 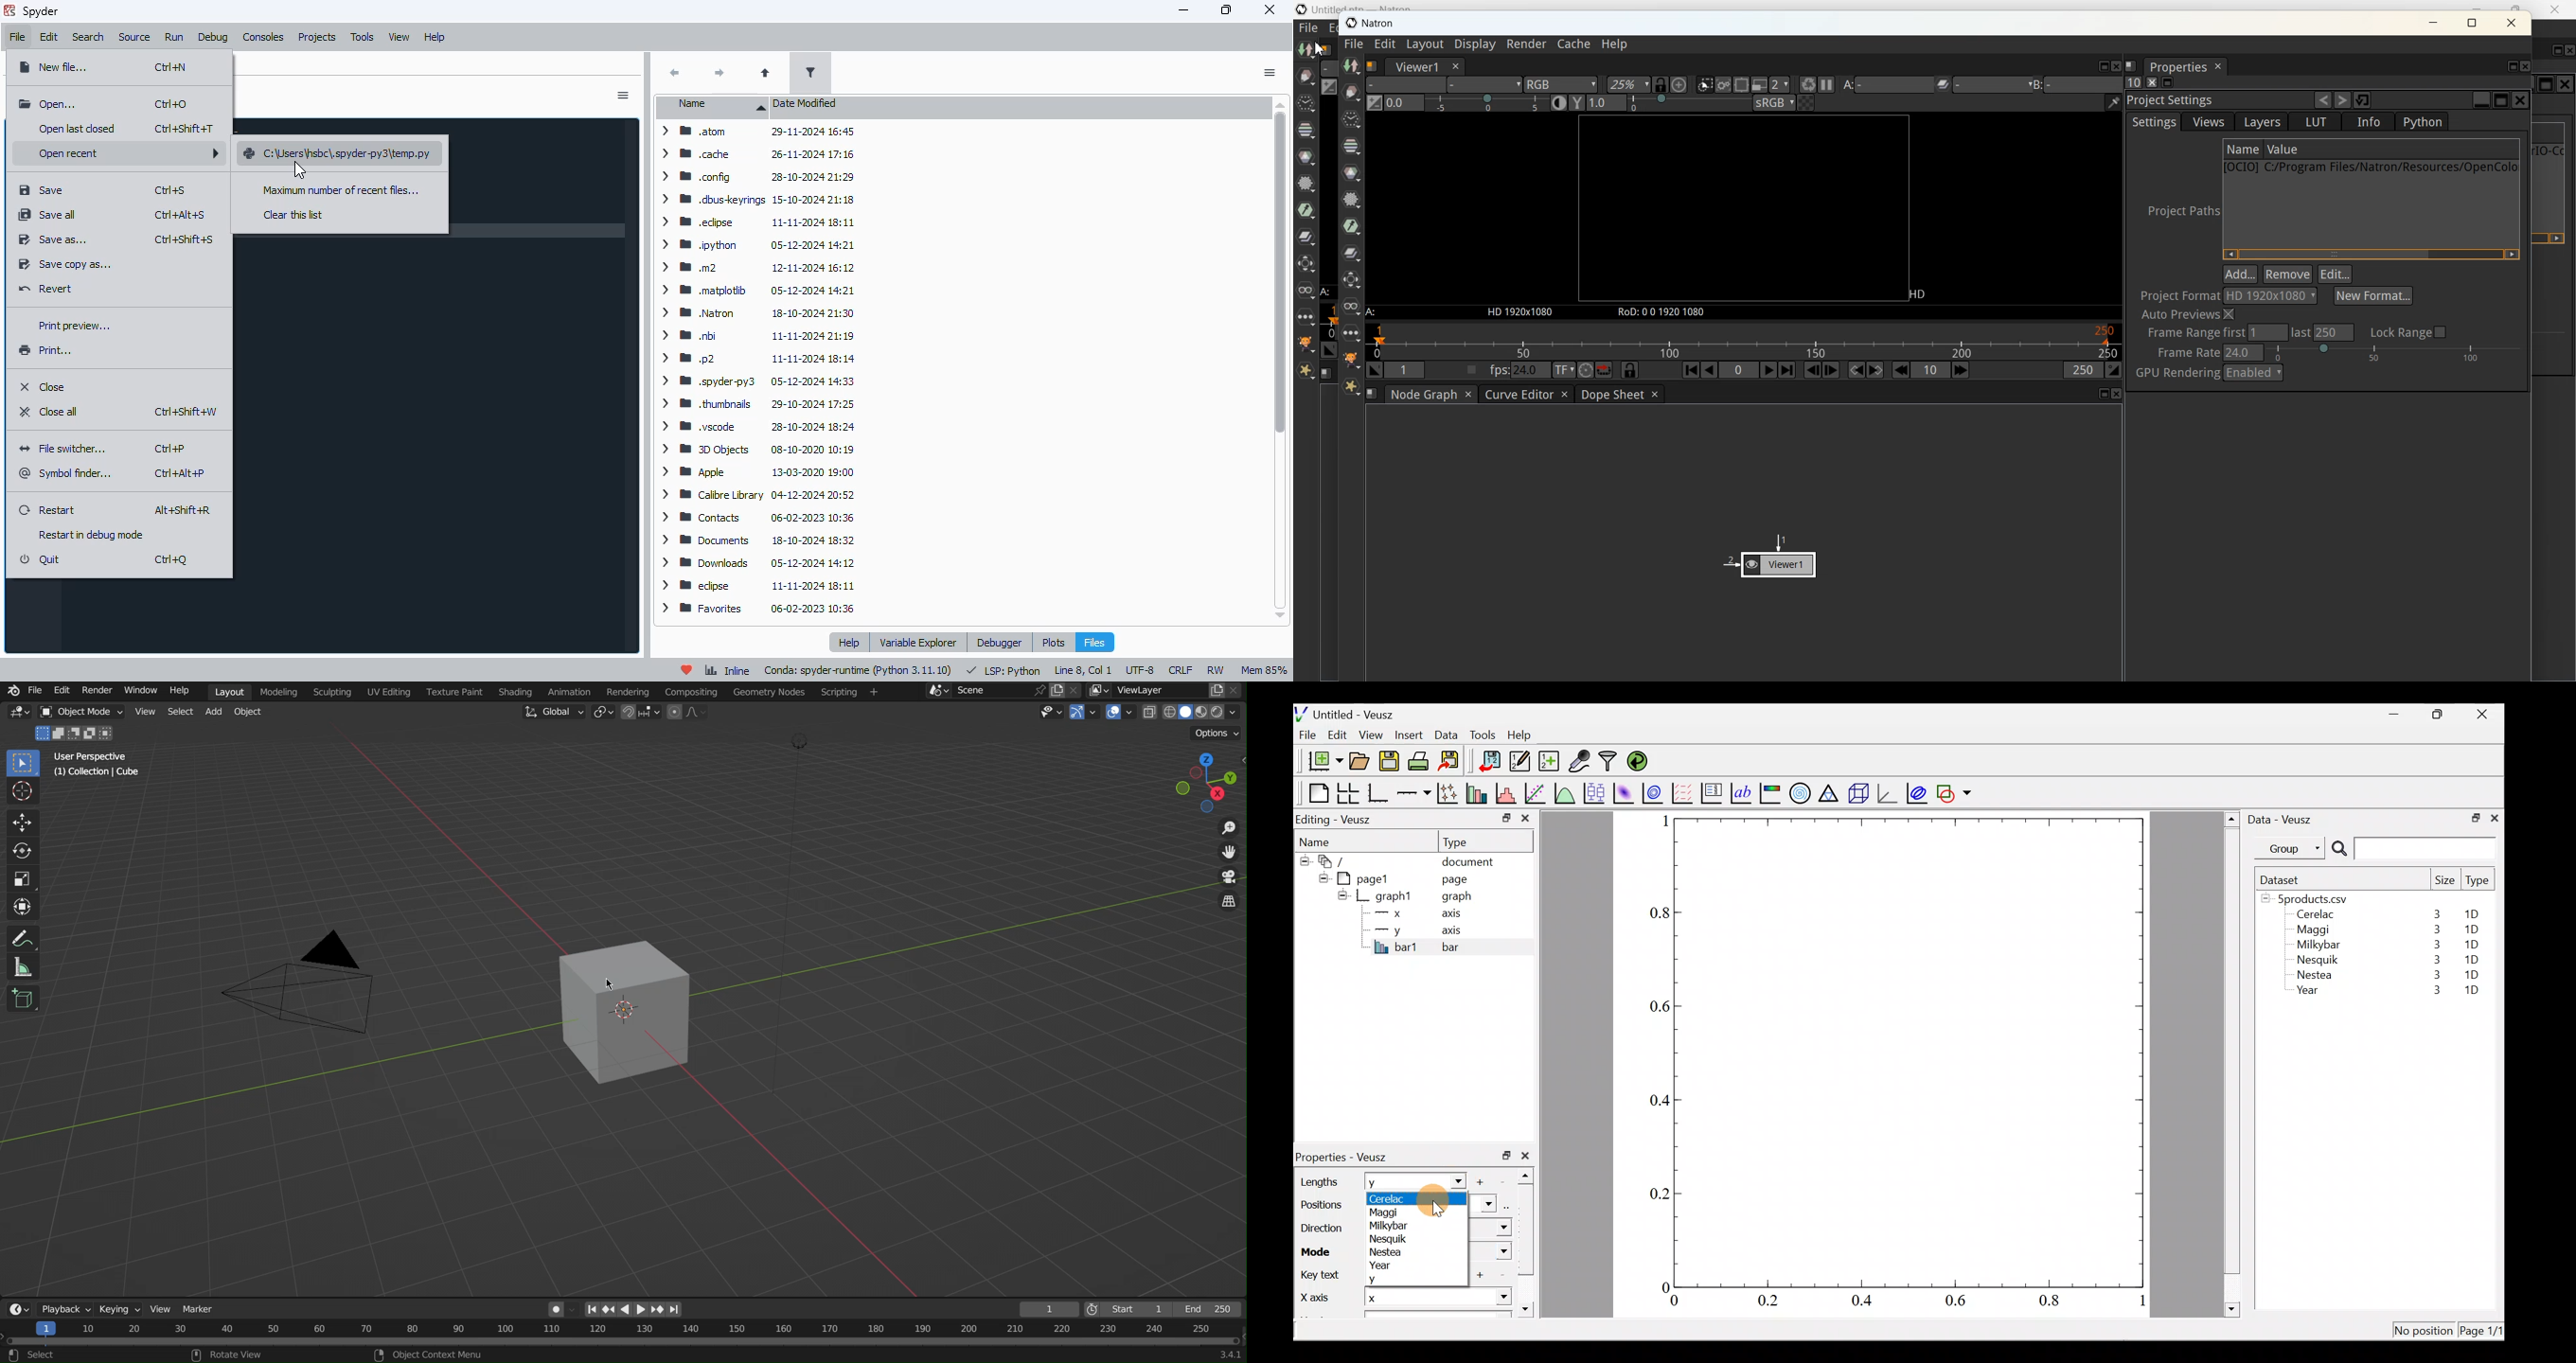 I want to click on filter, so click(x=811, y=72).